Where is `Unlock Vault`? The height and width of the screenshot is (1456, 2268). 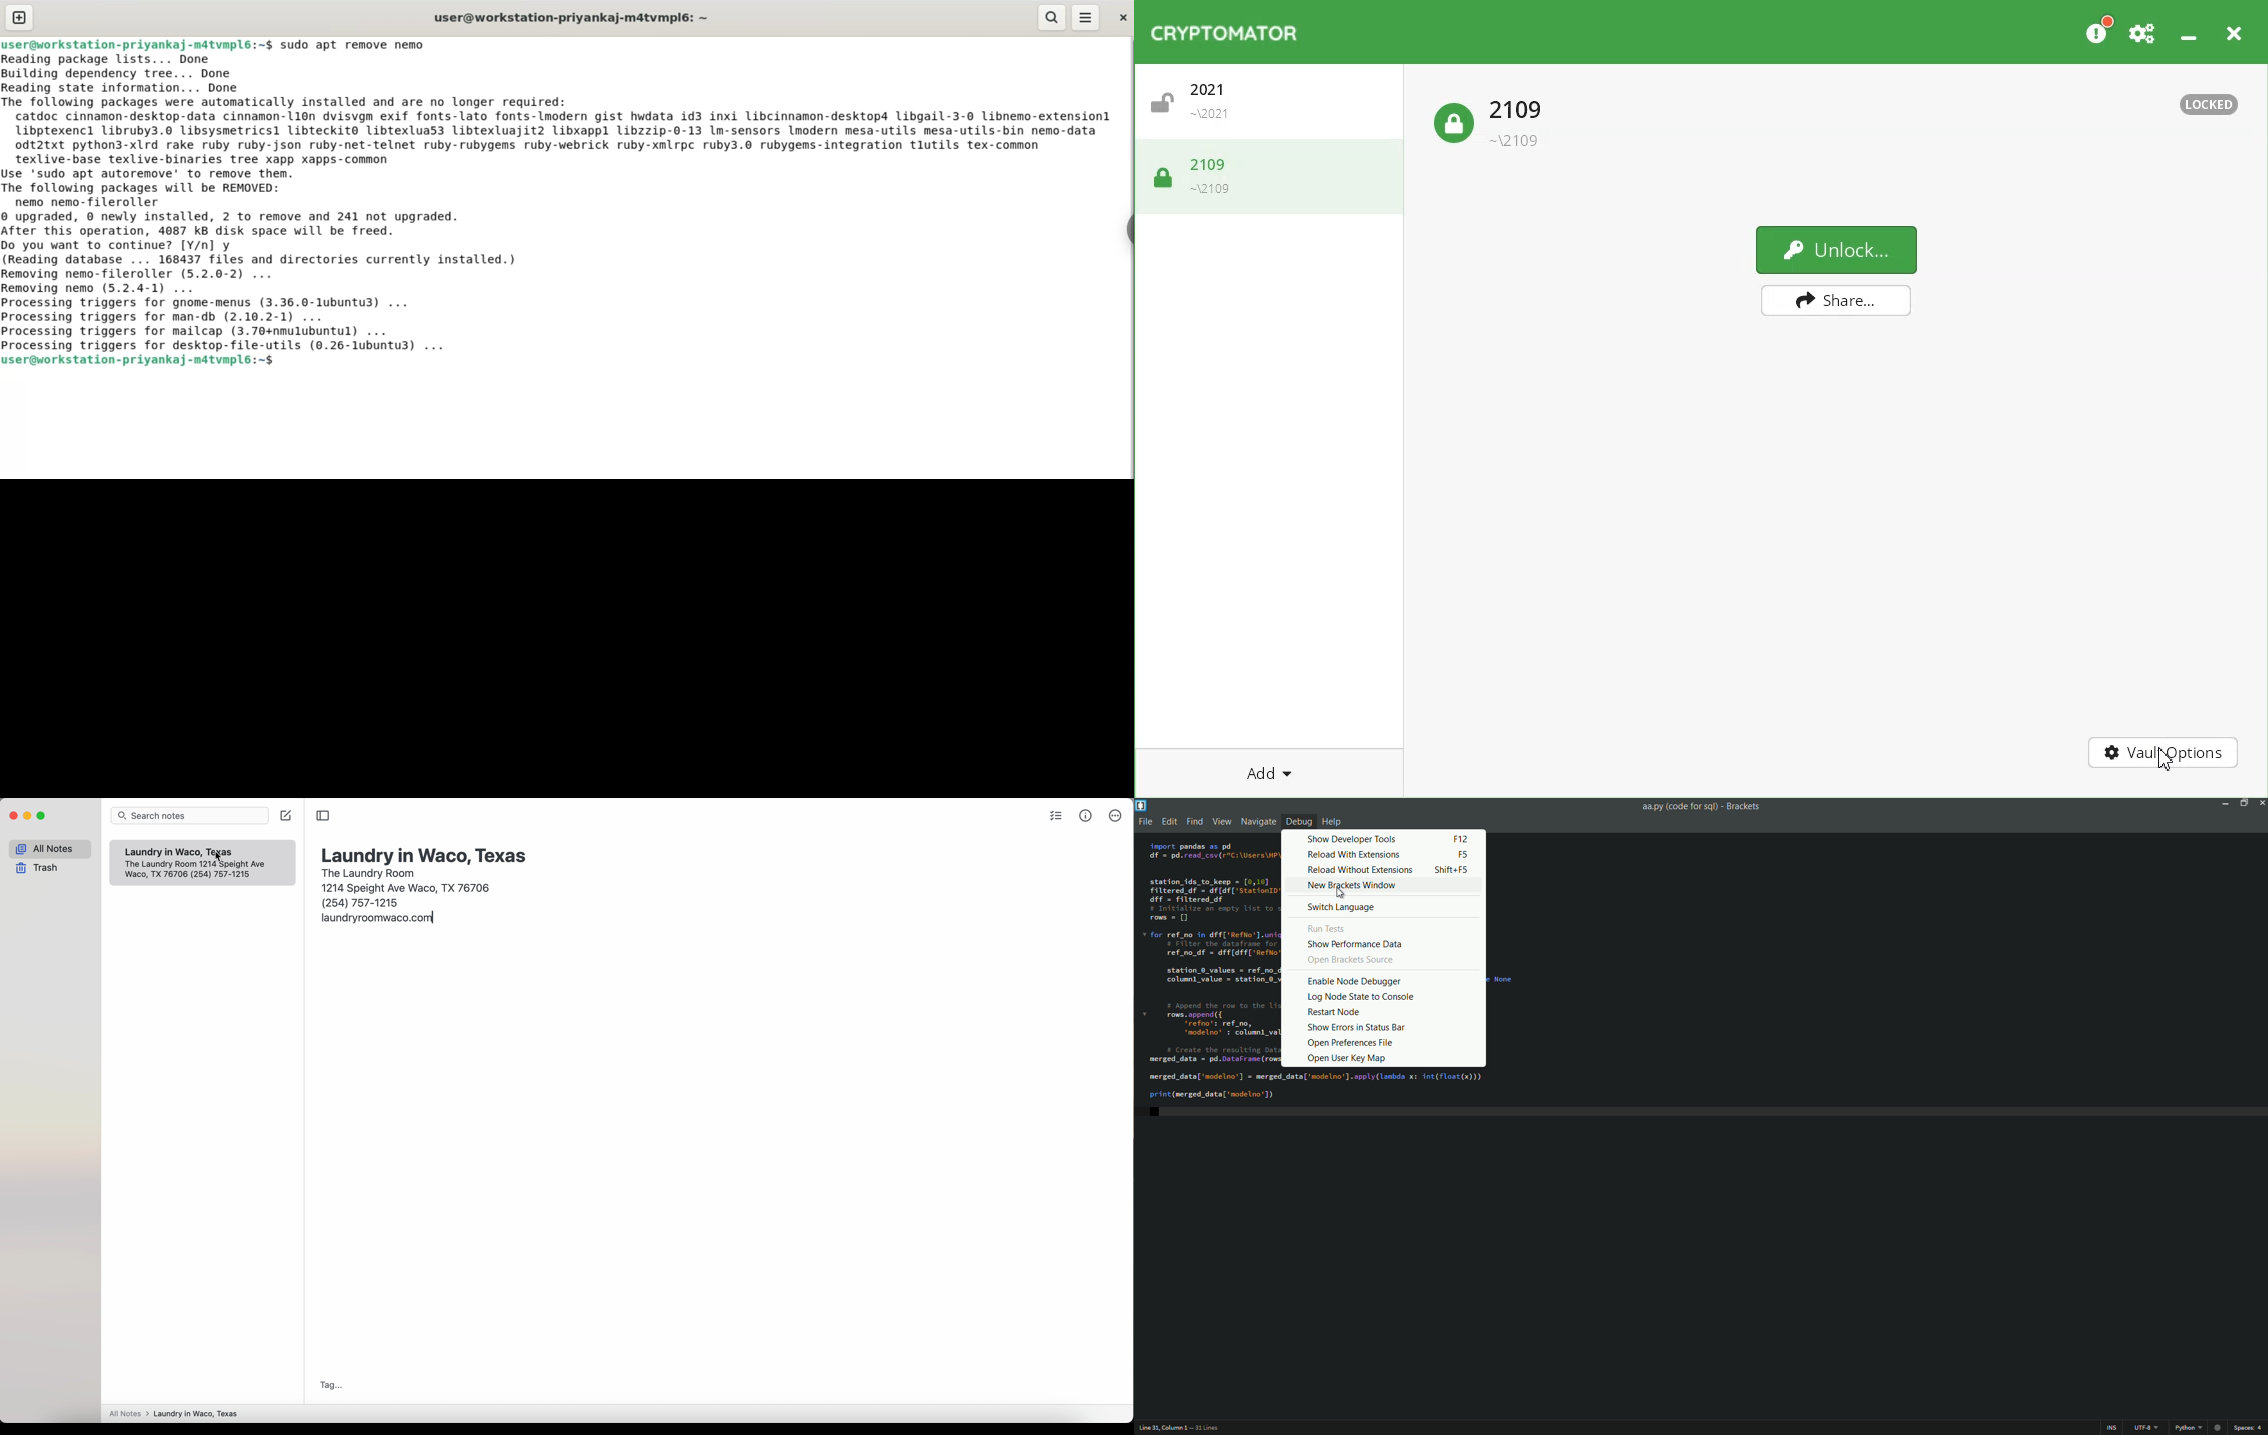 Unlock Vault is located at coordinates (1274, 106).